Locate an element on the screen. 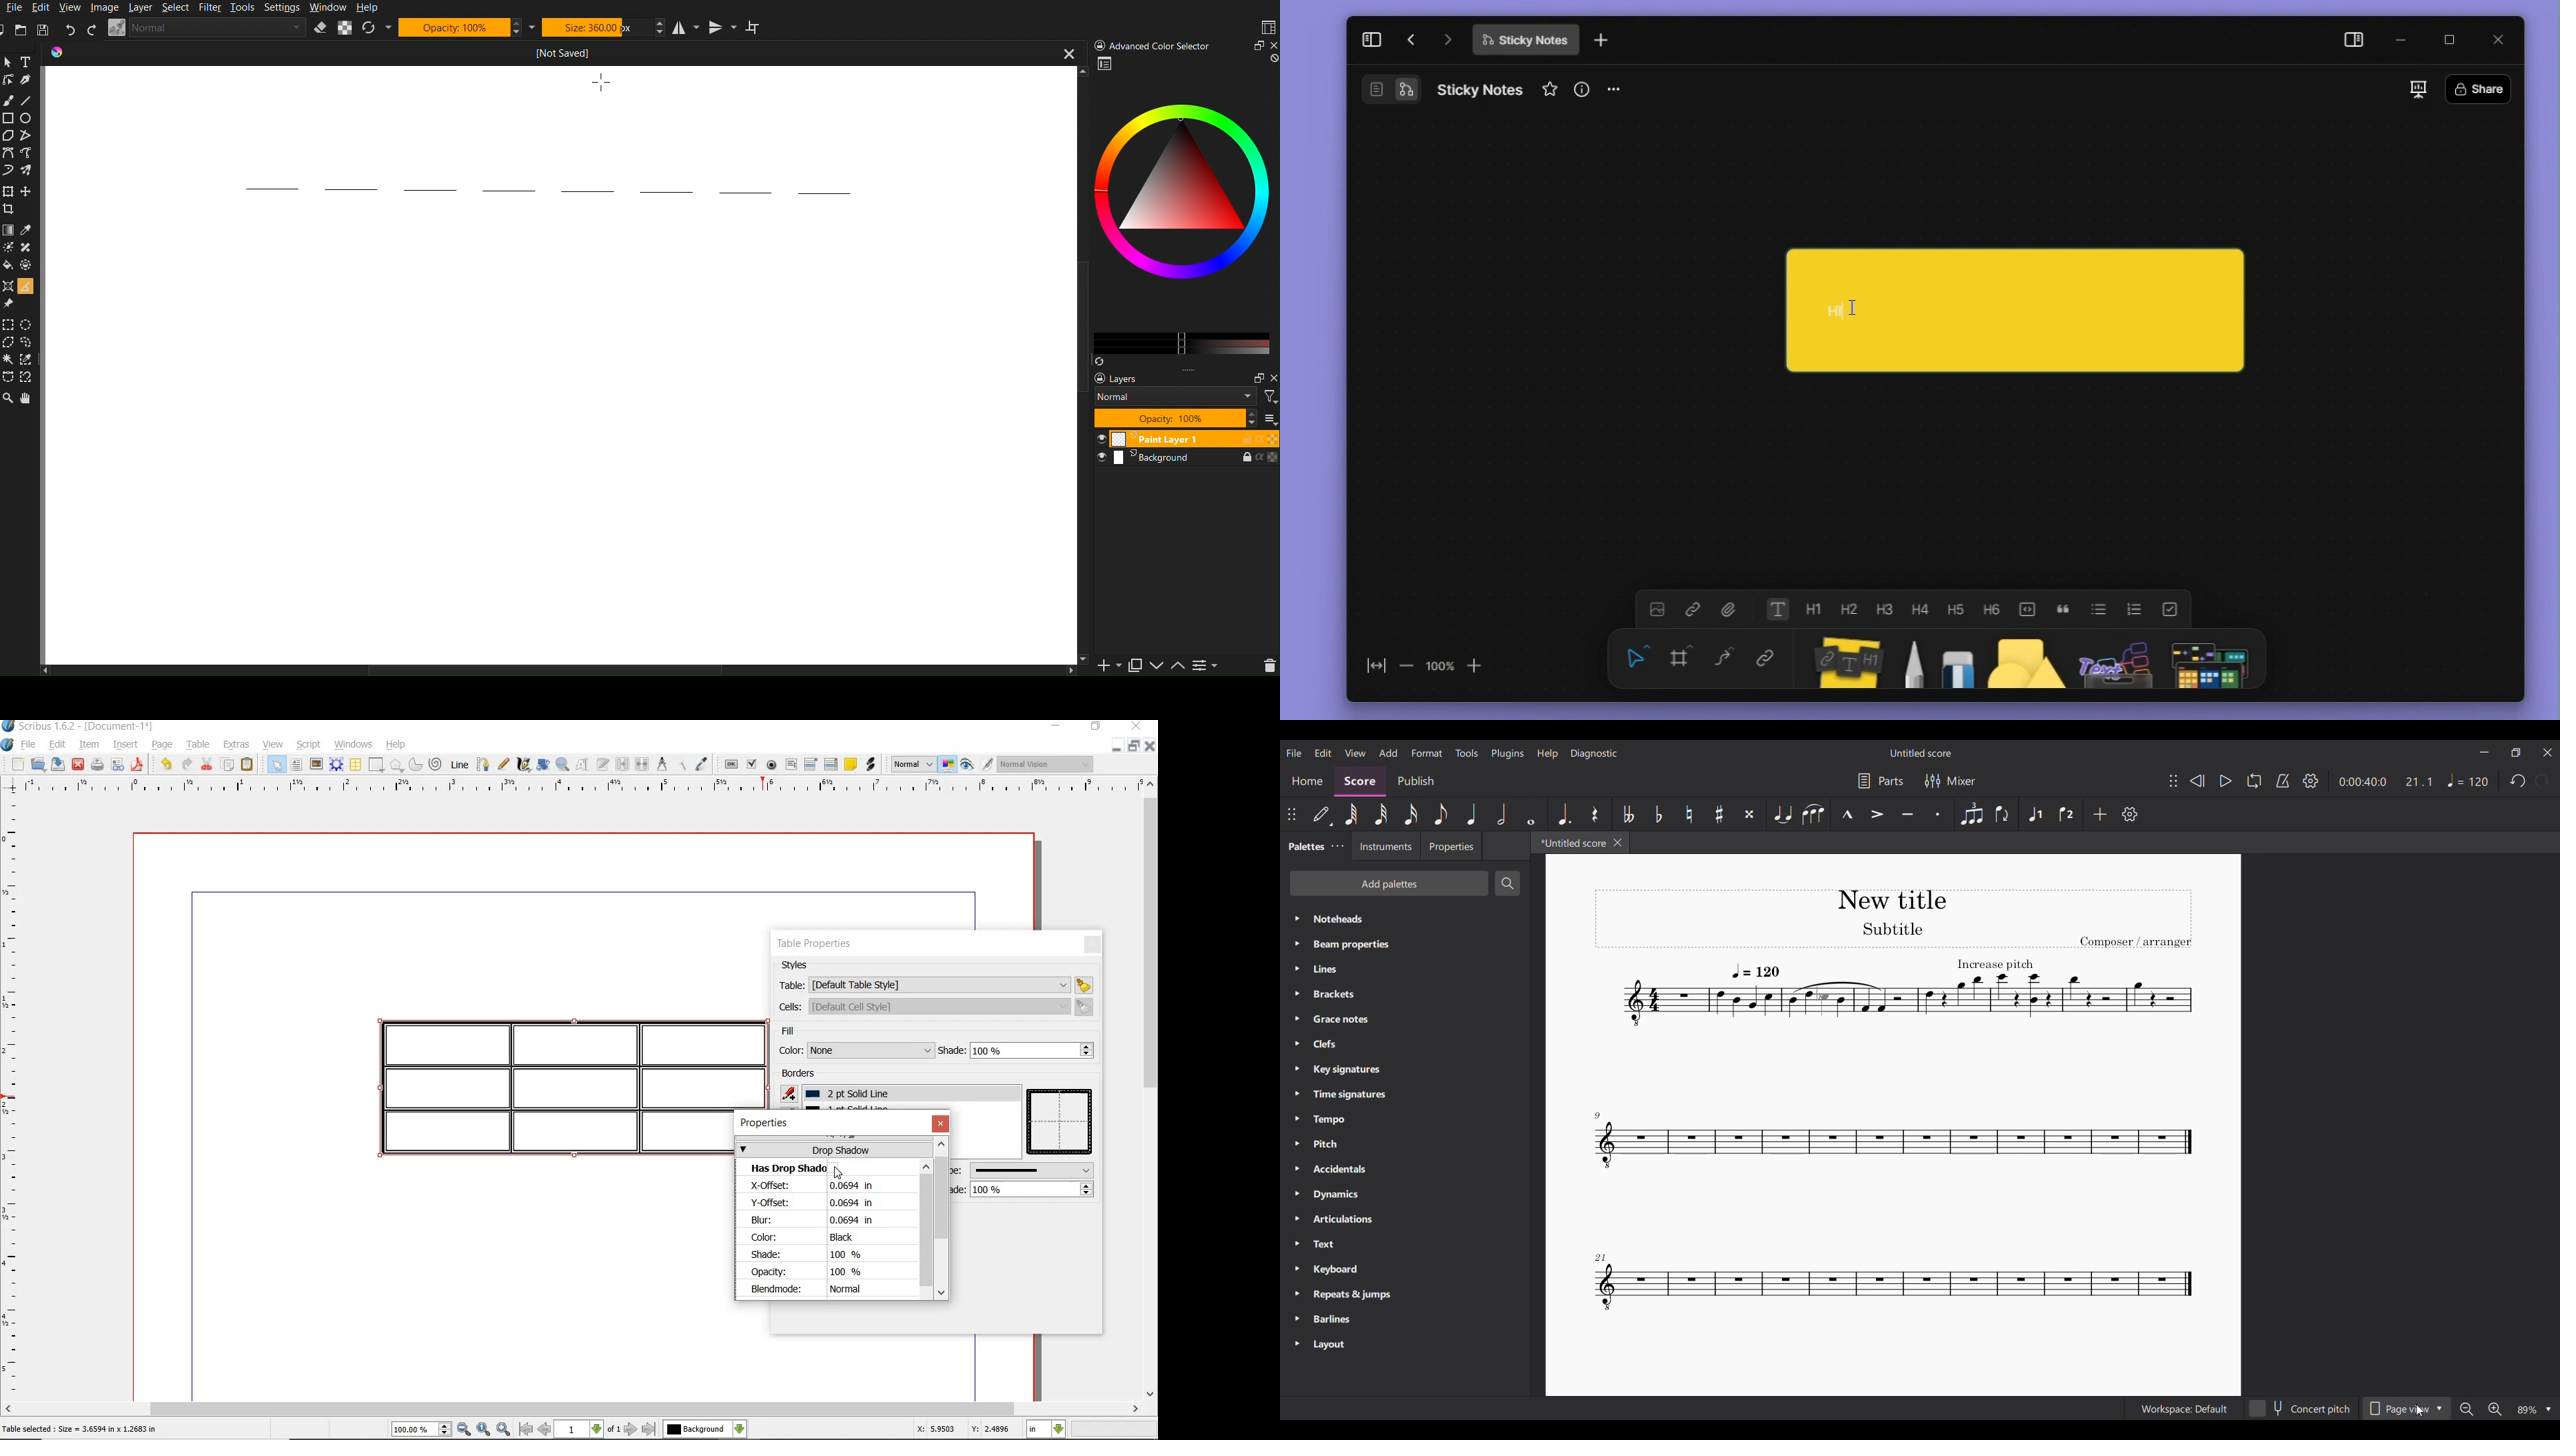 The width and height of the screenshot is (2576, 1456). 1pt solid line is located at coordinates (855, 1094).